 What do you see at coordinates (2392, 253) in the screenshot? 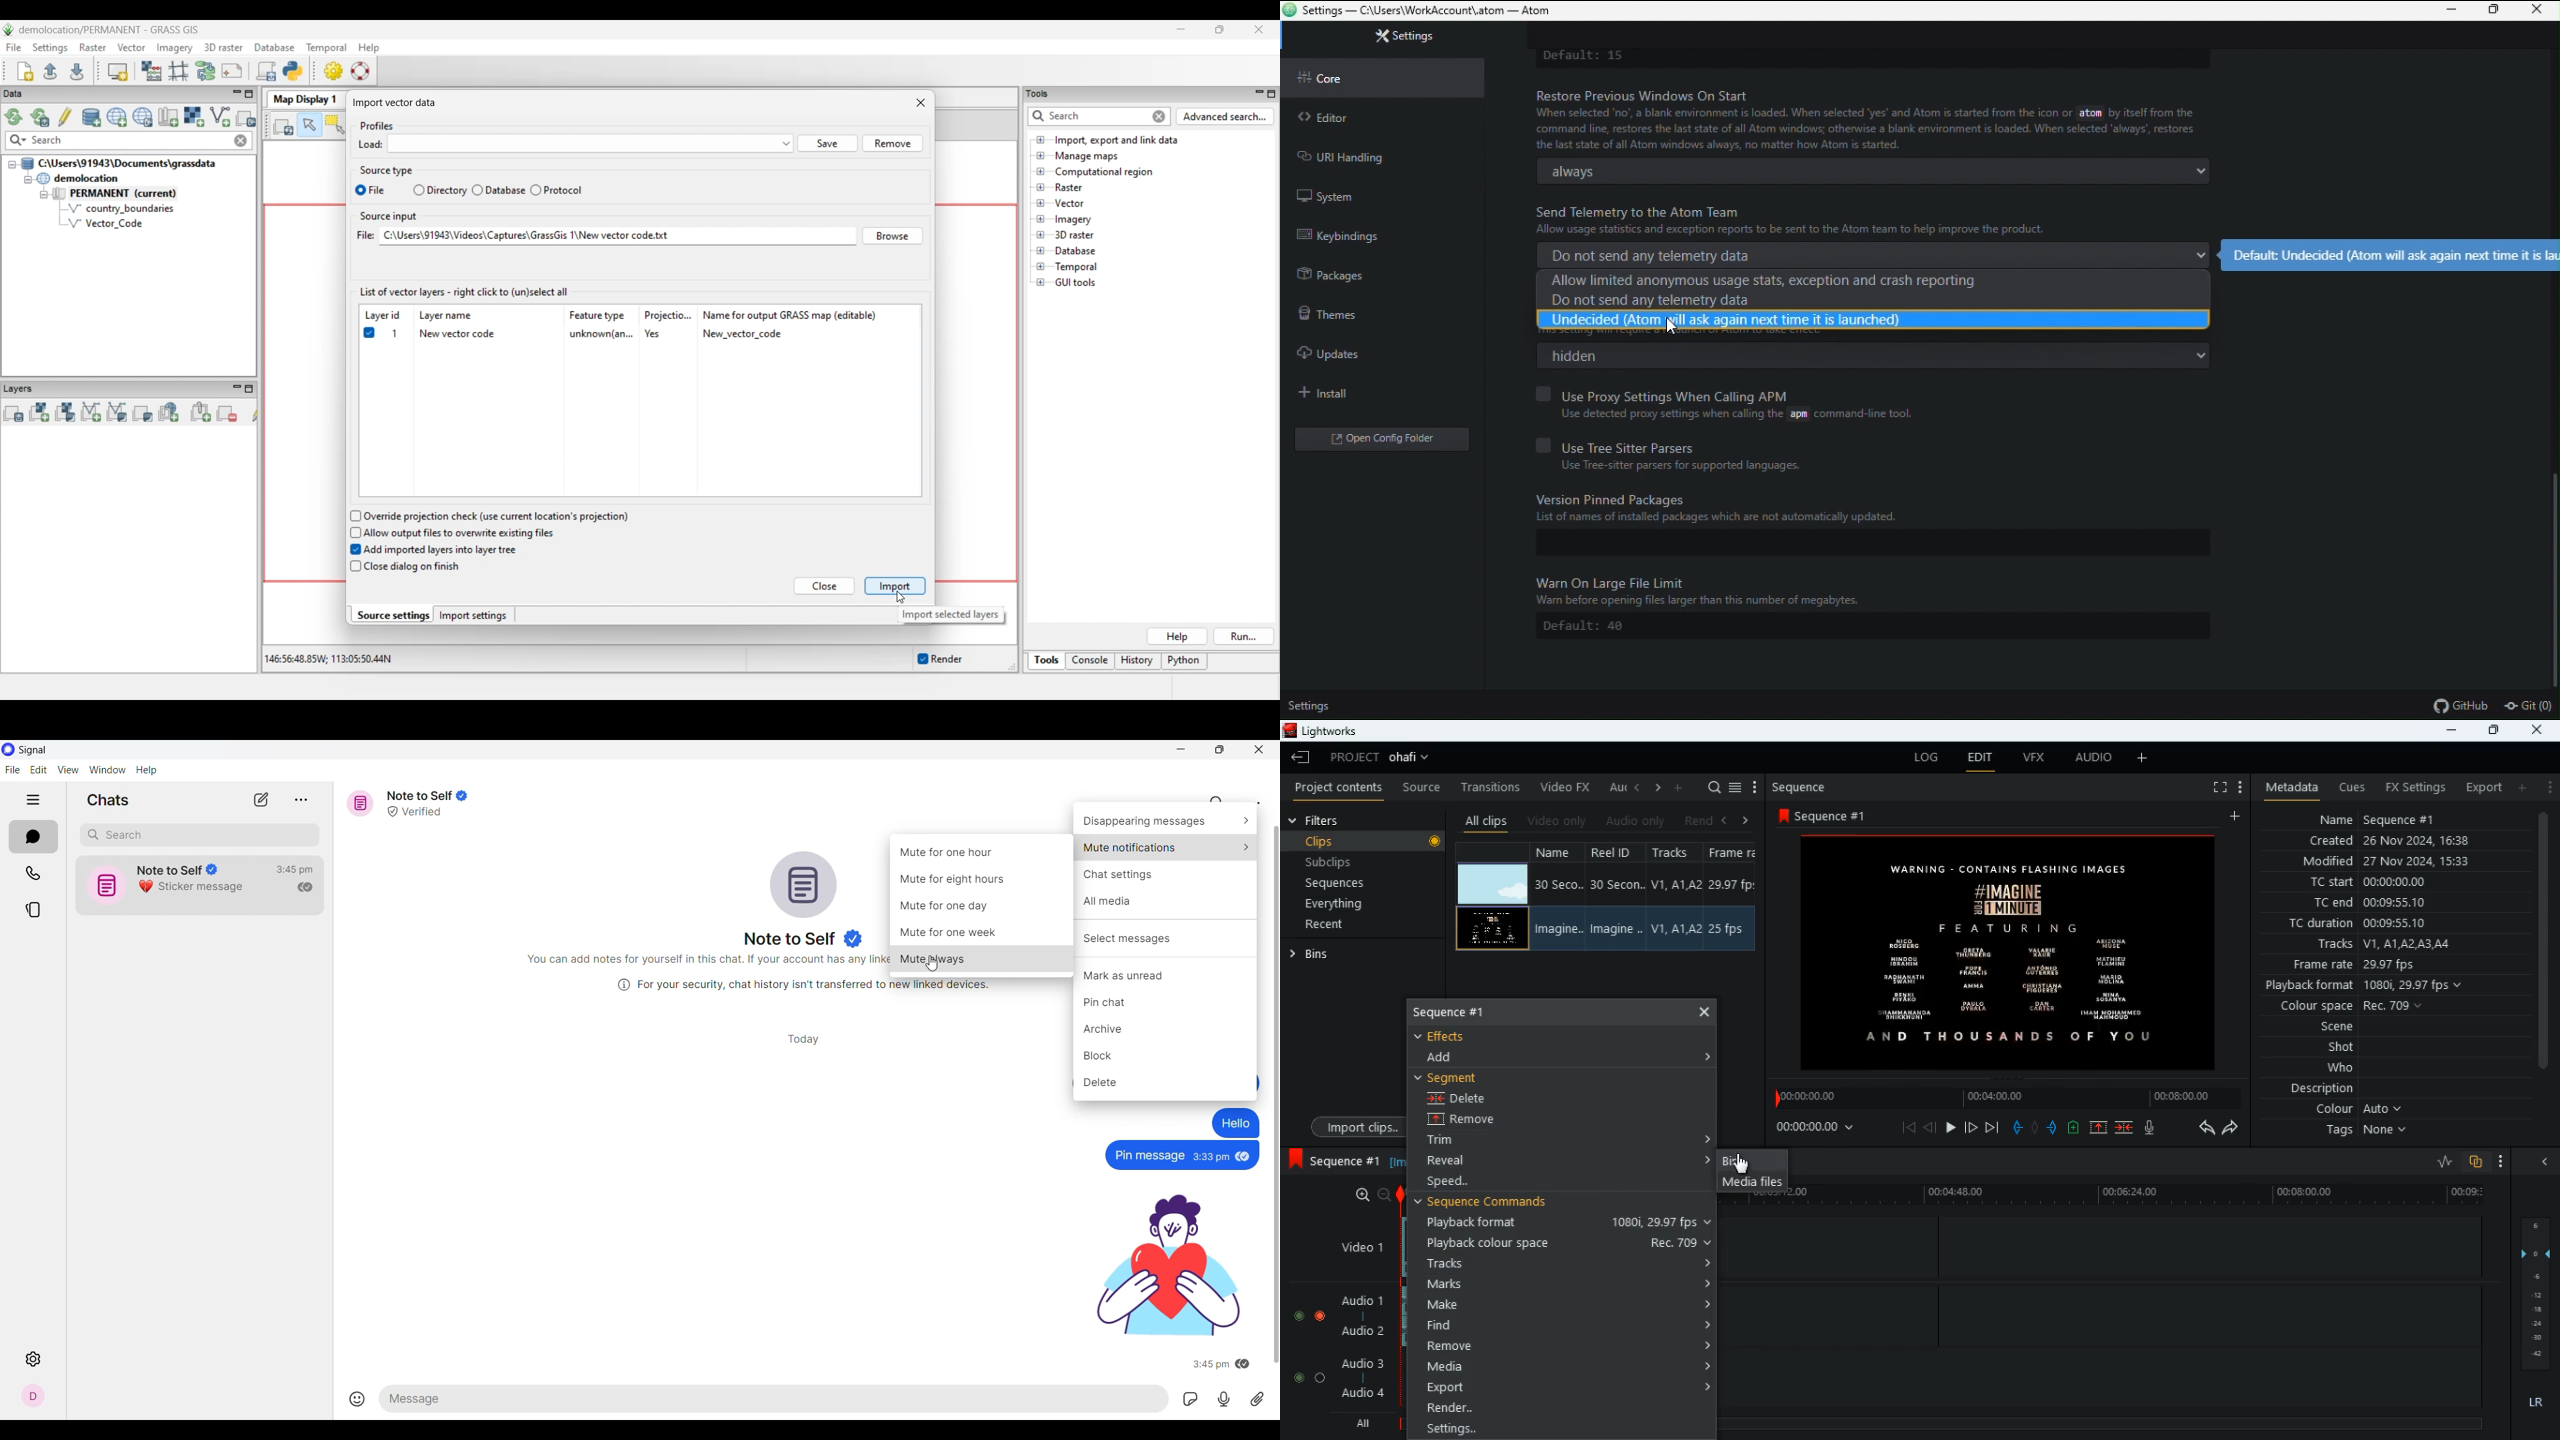
I see `Default: Undecided (Atom will ask again next time it is launched` at bounding box center [2392, 253].